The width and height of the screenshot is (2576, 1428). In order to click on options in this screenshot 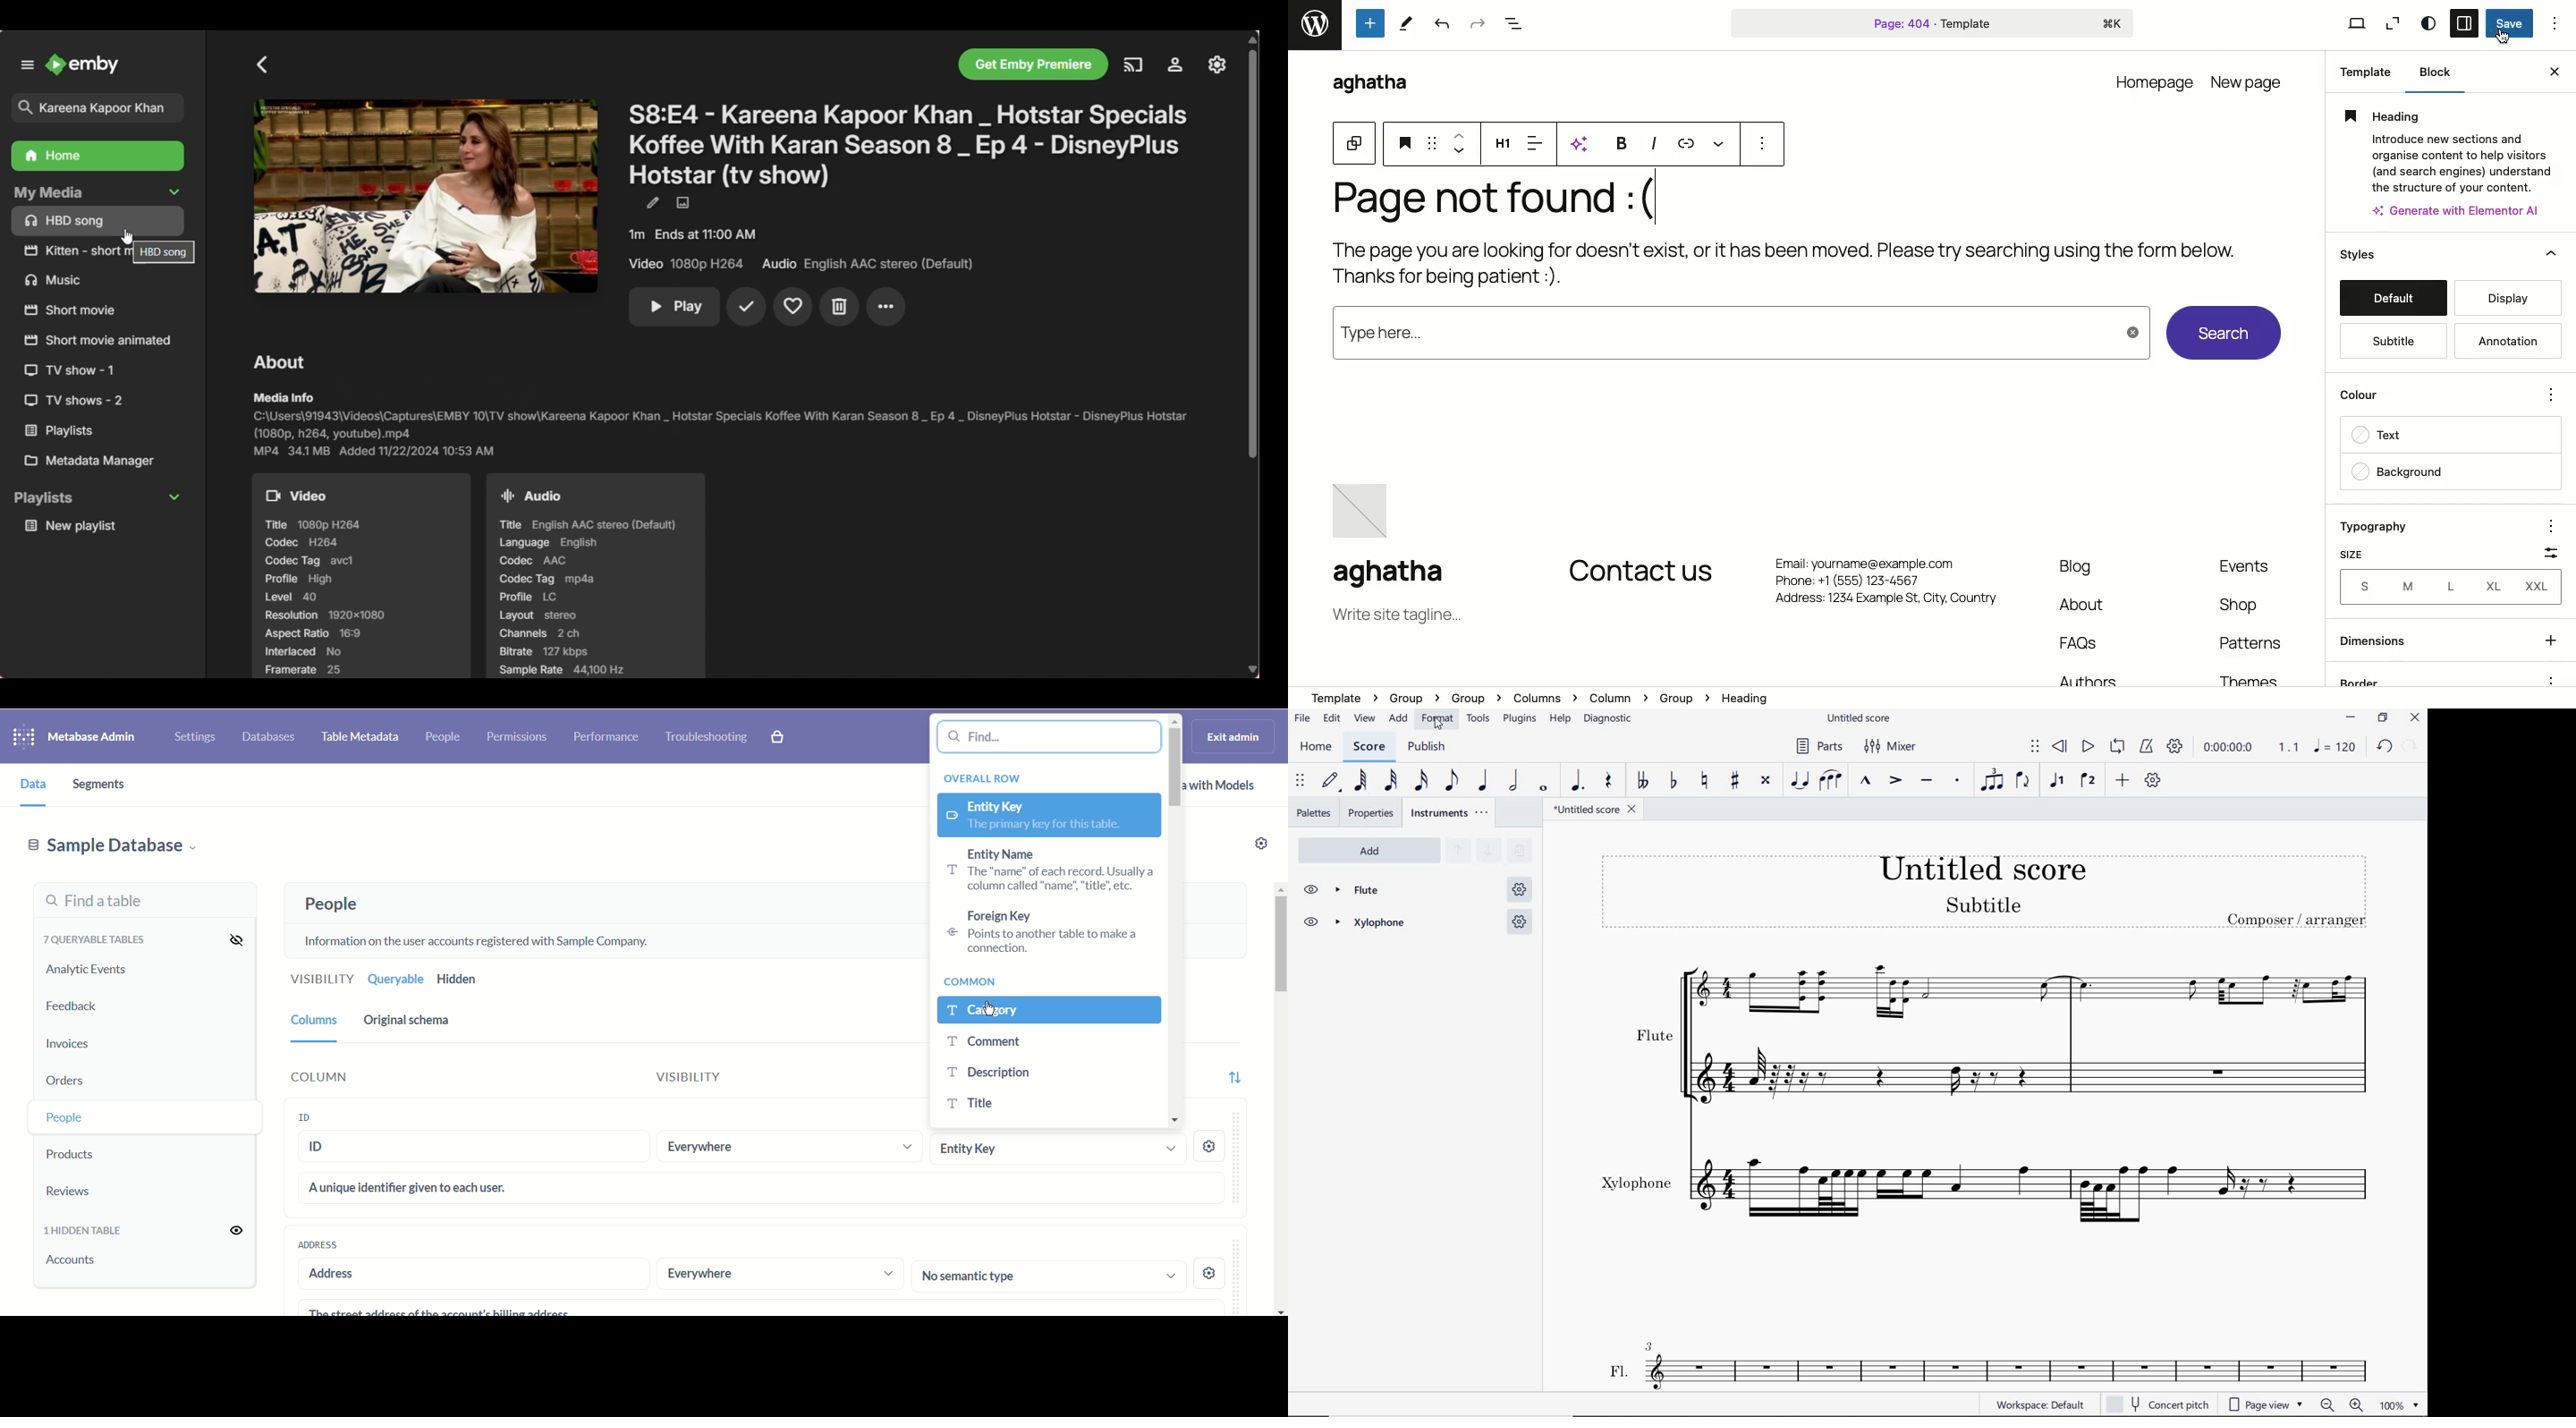, I will do `click(1763, 144)`.